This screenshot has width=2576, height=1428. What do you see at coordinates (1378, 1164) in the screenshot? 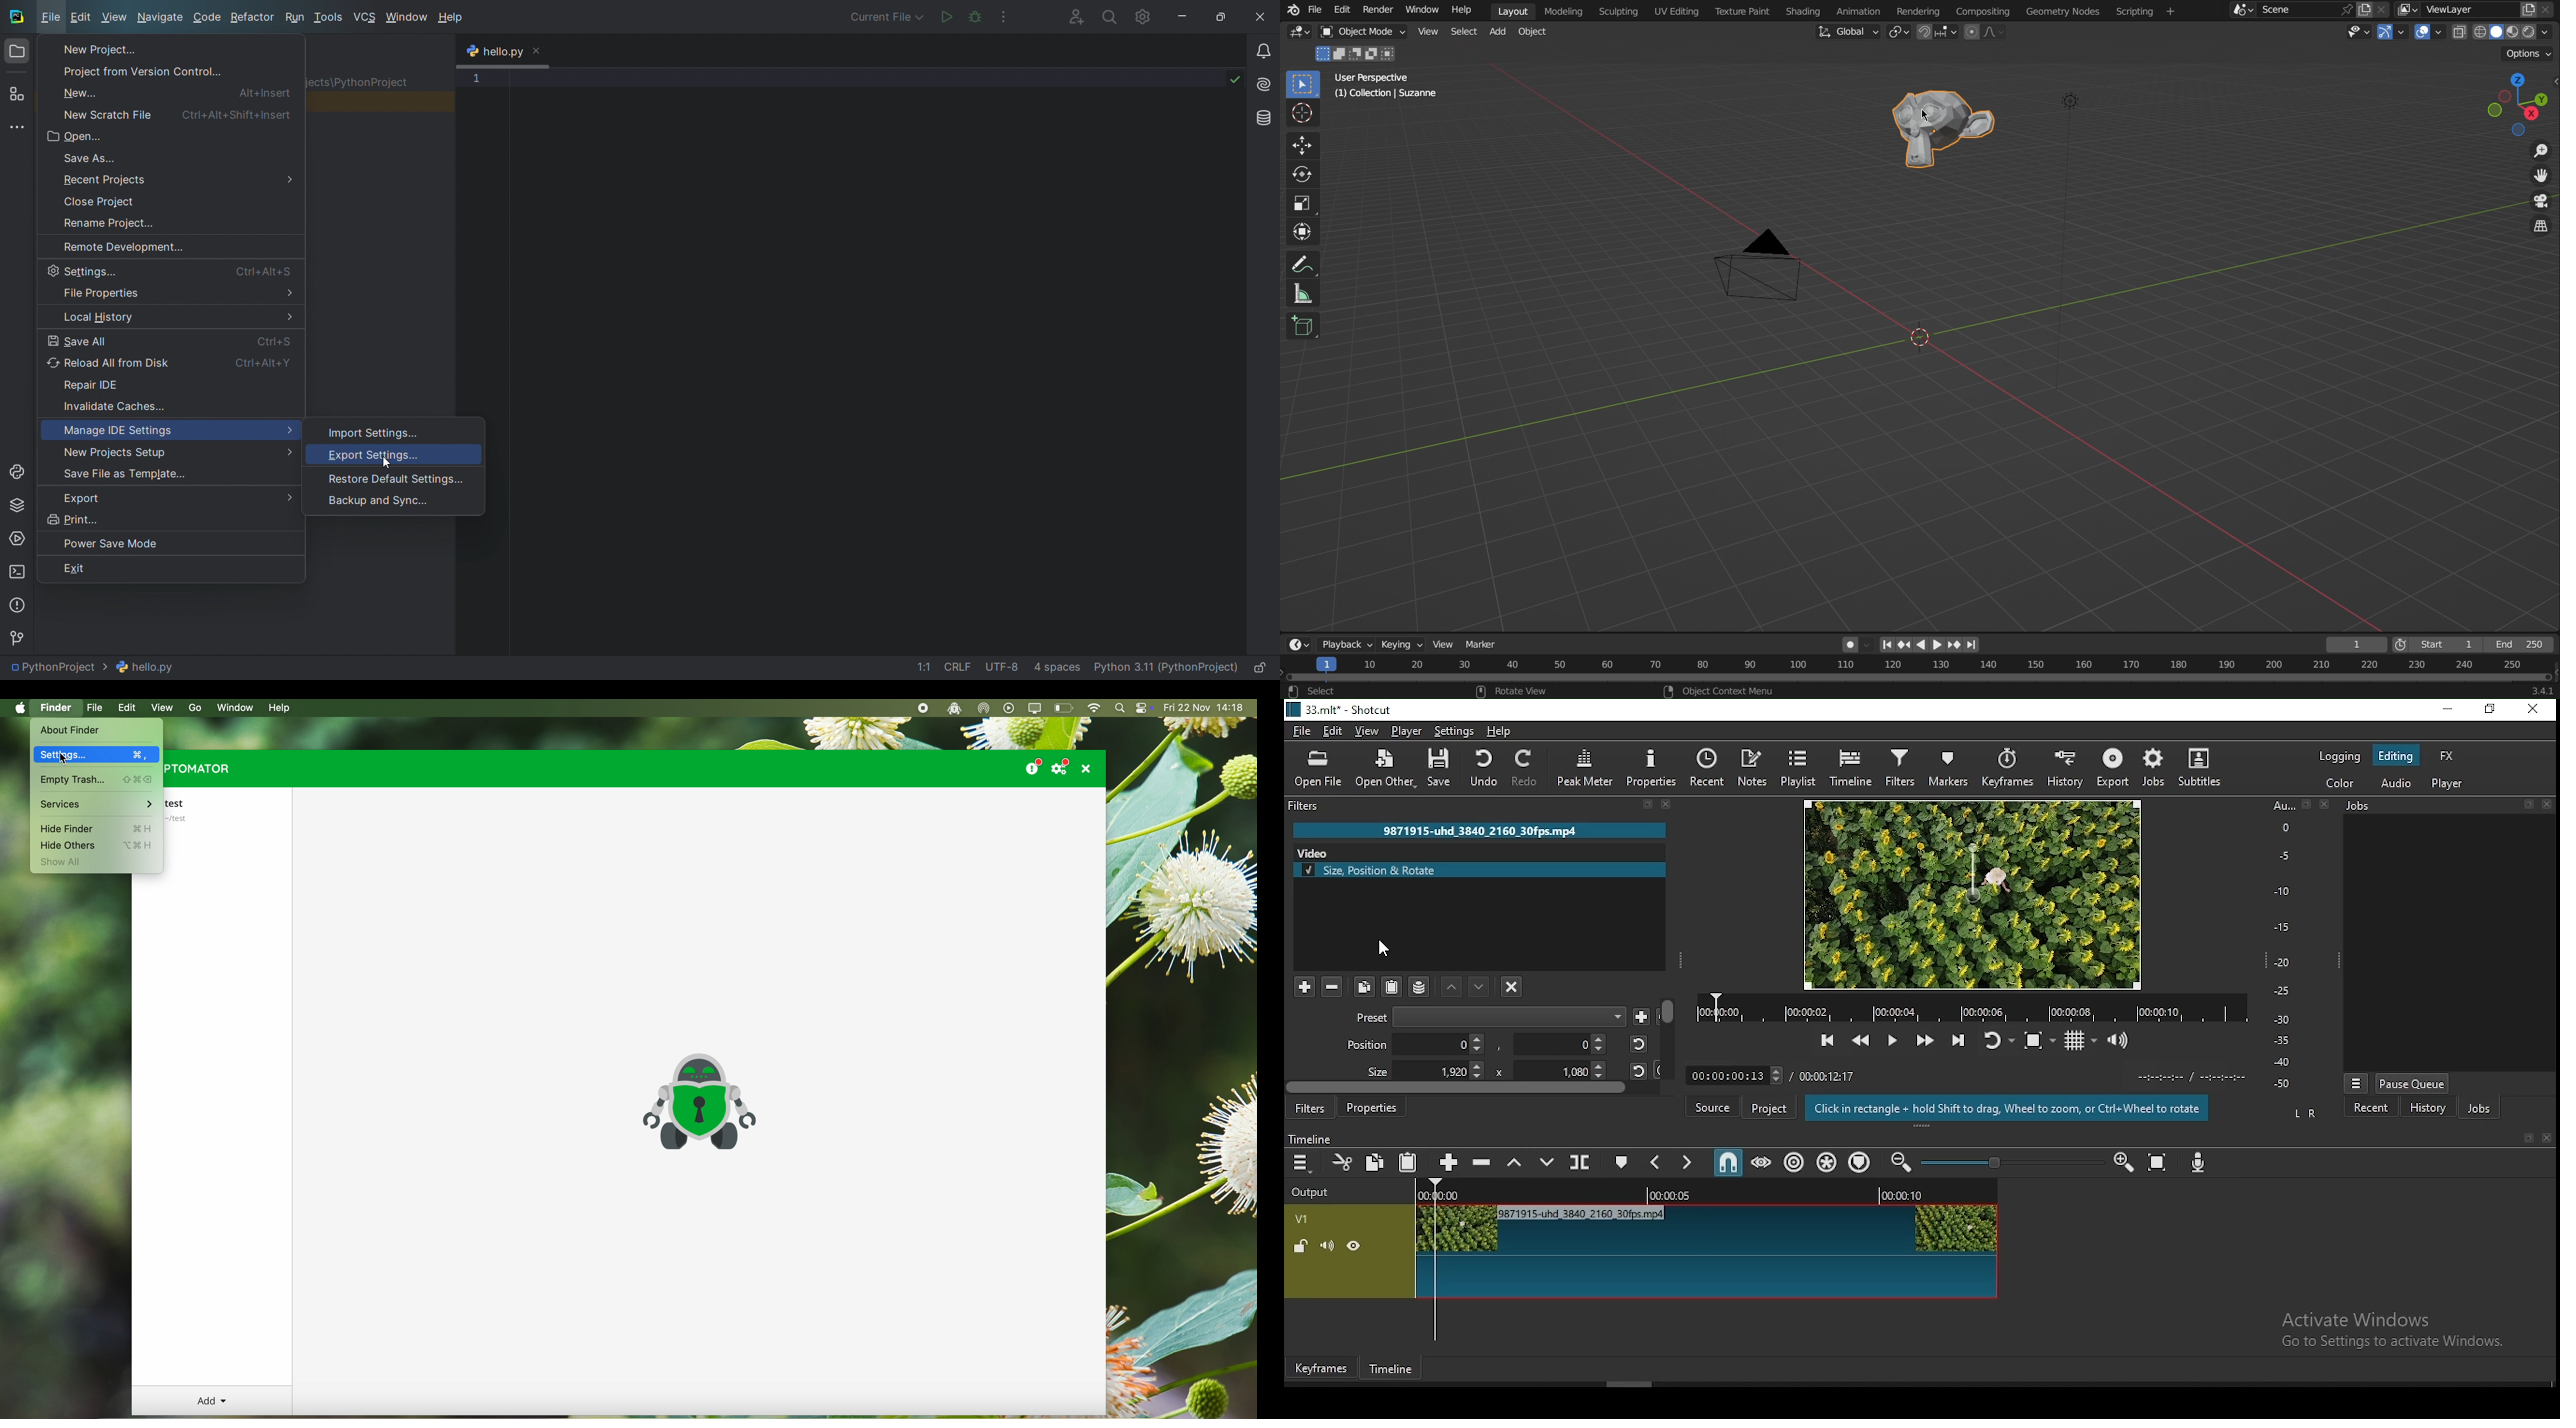
I see `copy` at bounding box center [1378, 1164].